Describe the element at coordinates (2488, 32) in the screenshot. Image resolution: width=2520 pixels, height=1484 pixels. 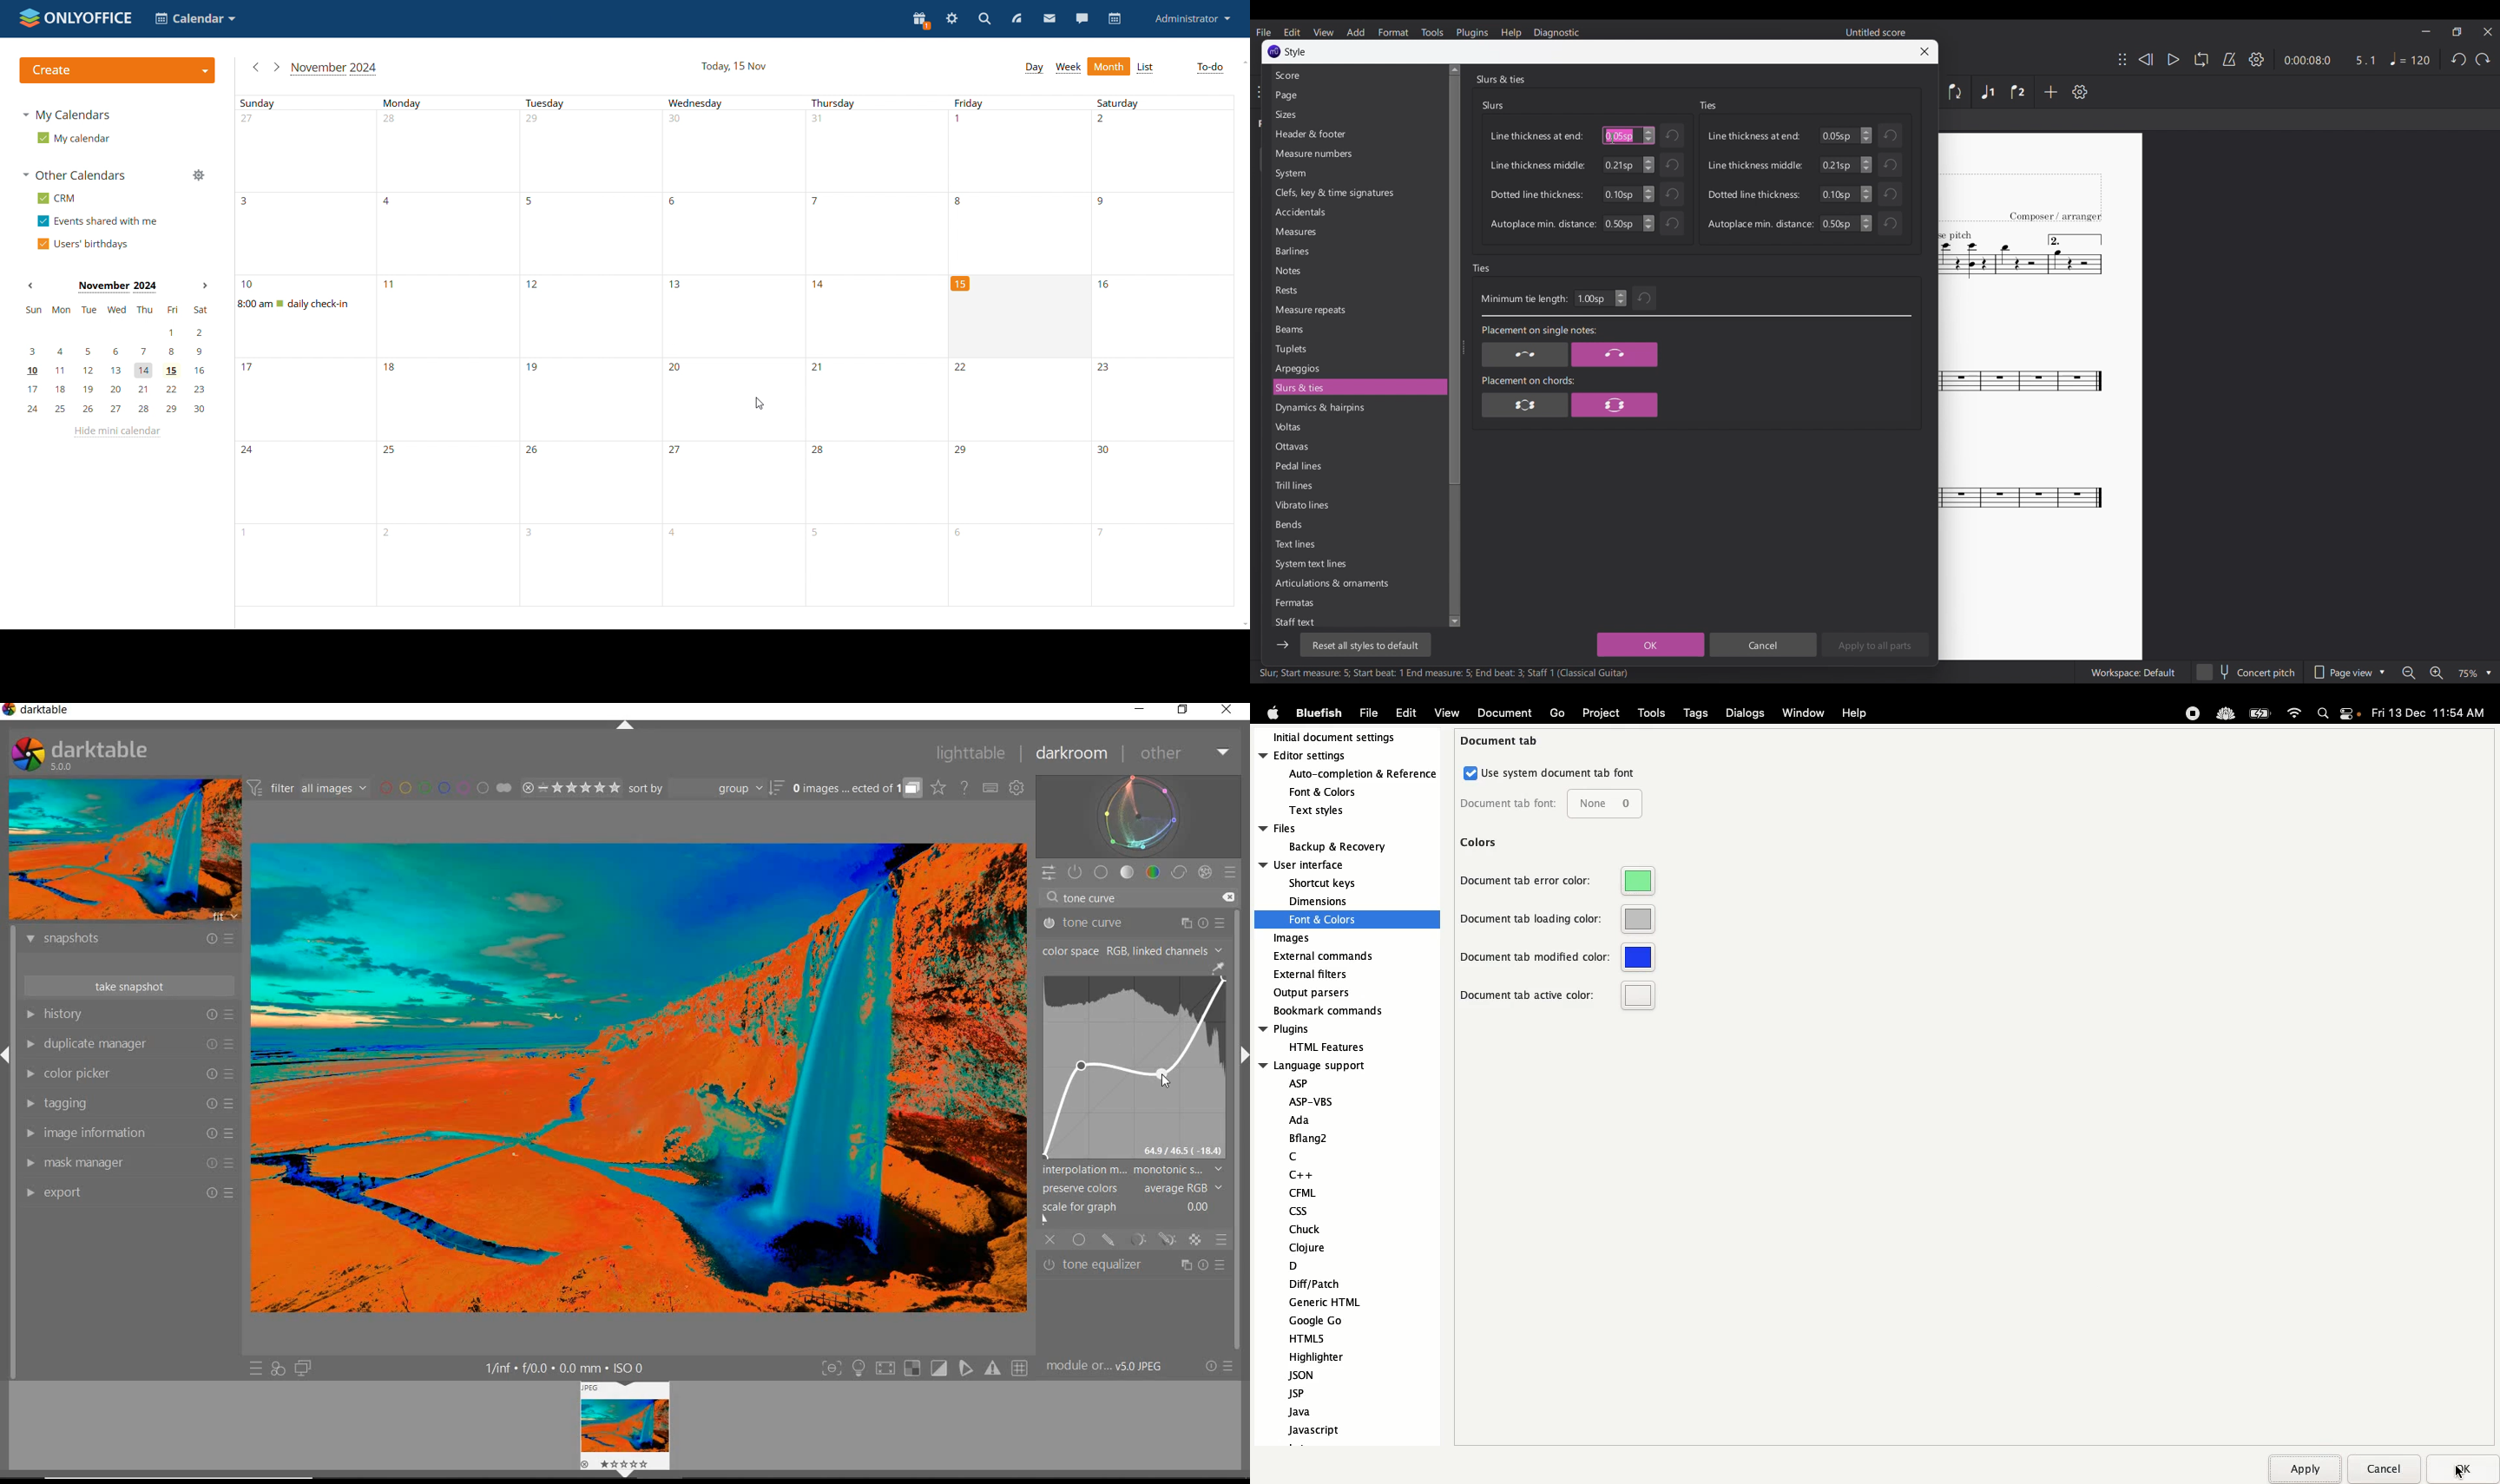
I see `Close interface` at that location.